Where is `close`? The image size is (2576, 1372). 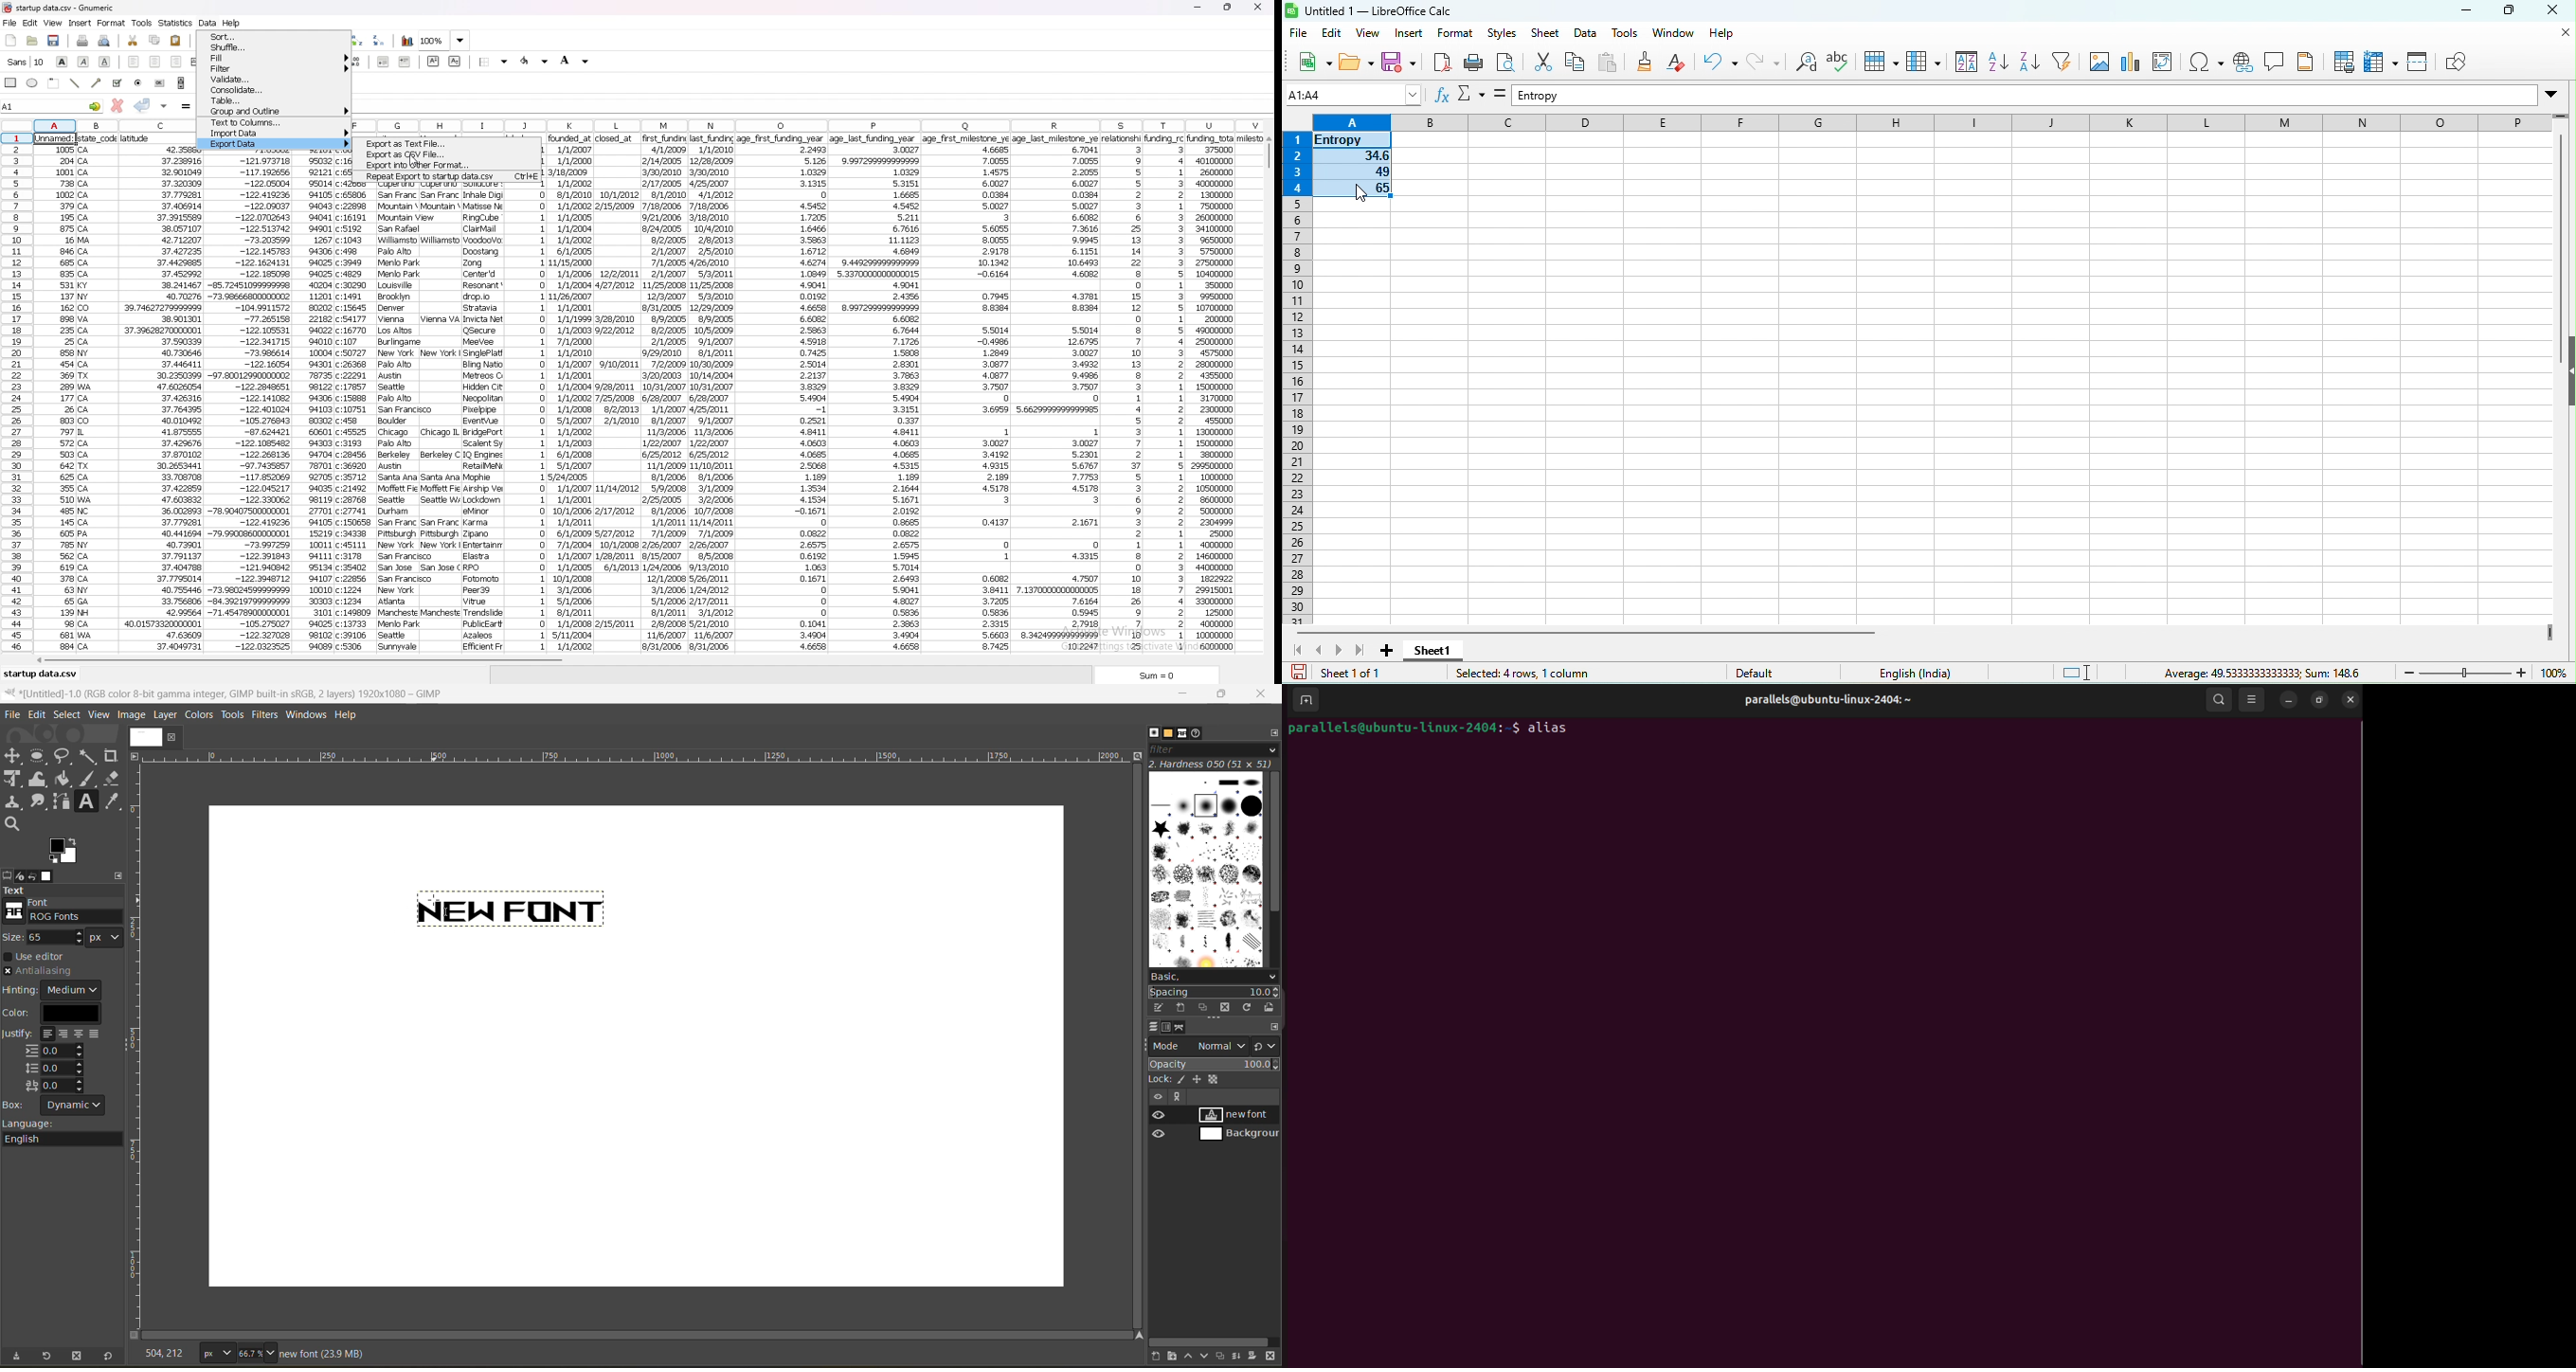 close is located at coordinates (1258, 7).